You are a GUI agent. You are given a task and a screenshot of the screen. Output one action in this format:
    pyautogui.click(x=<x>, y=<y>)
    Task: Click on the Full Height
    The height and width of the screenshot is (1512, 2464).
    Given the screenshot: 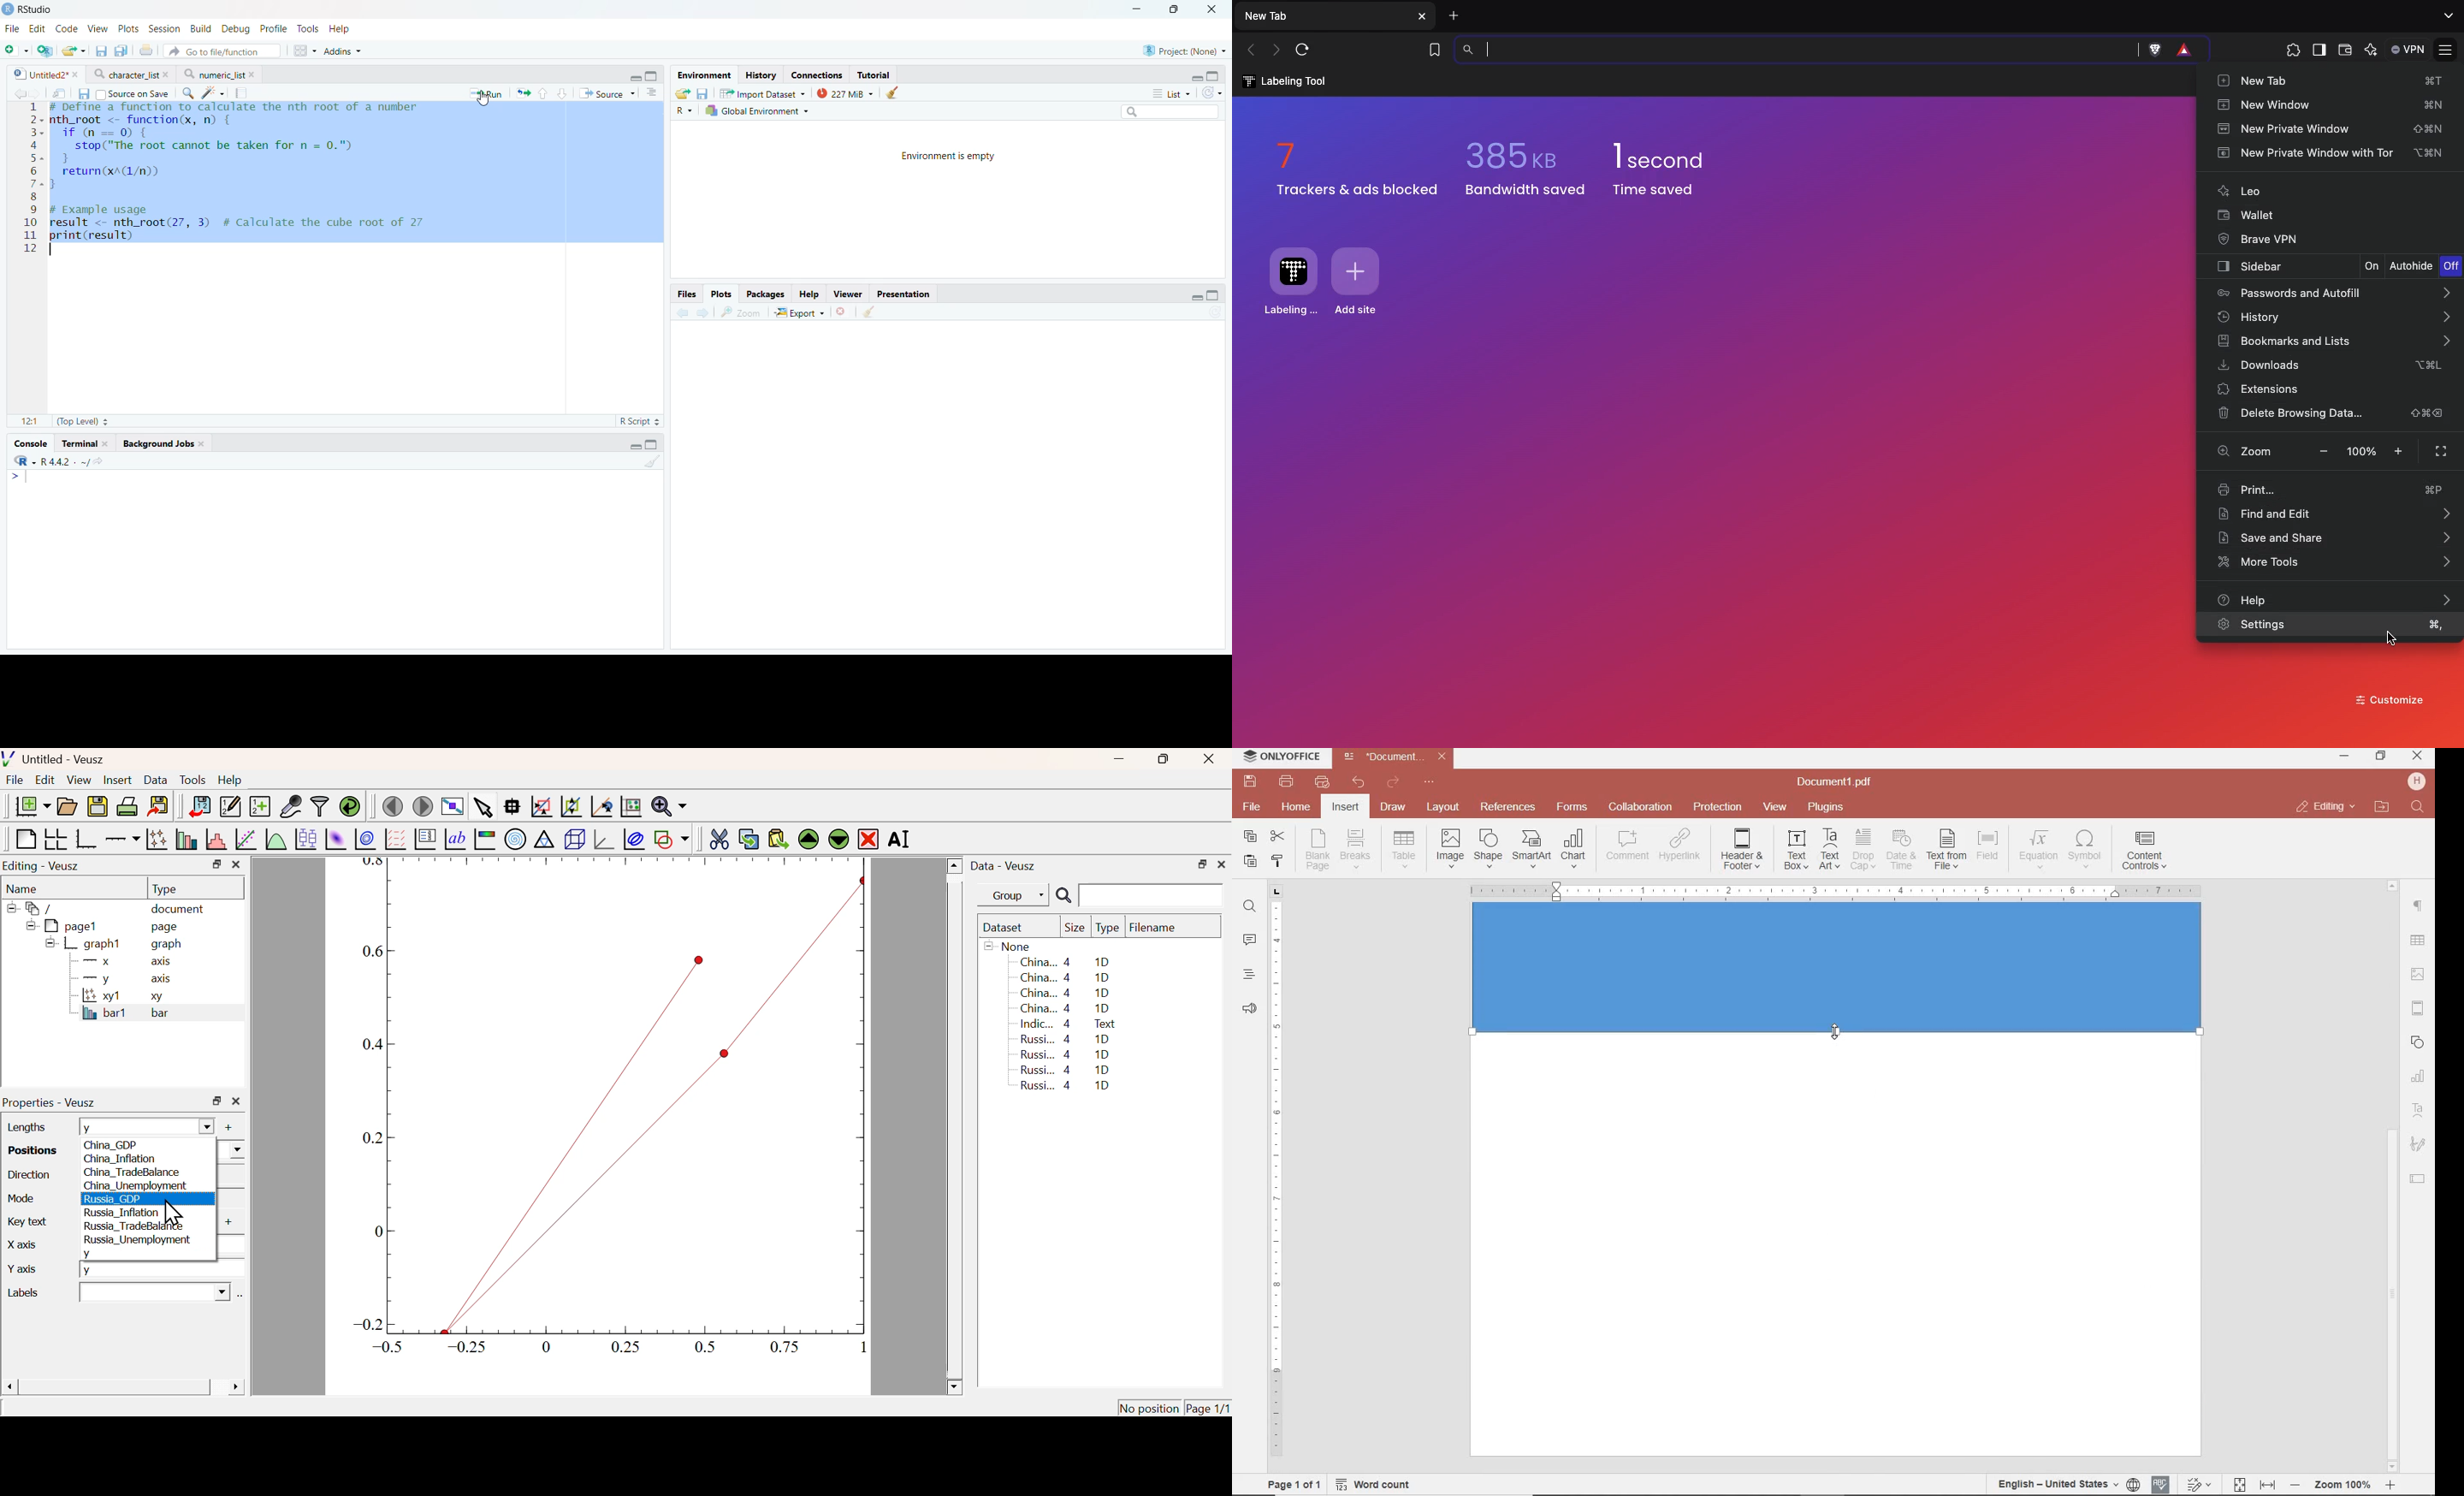 What is the action you would take?
    pyautogui.click(x=1214, y=74)
    